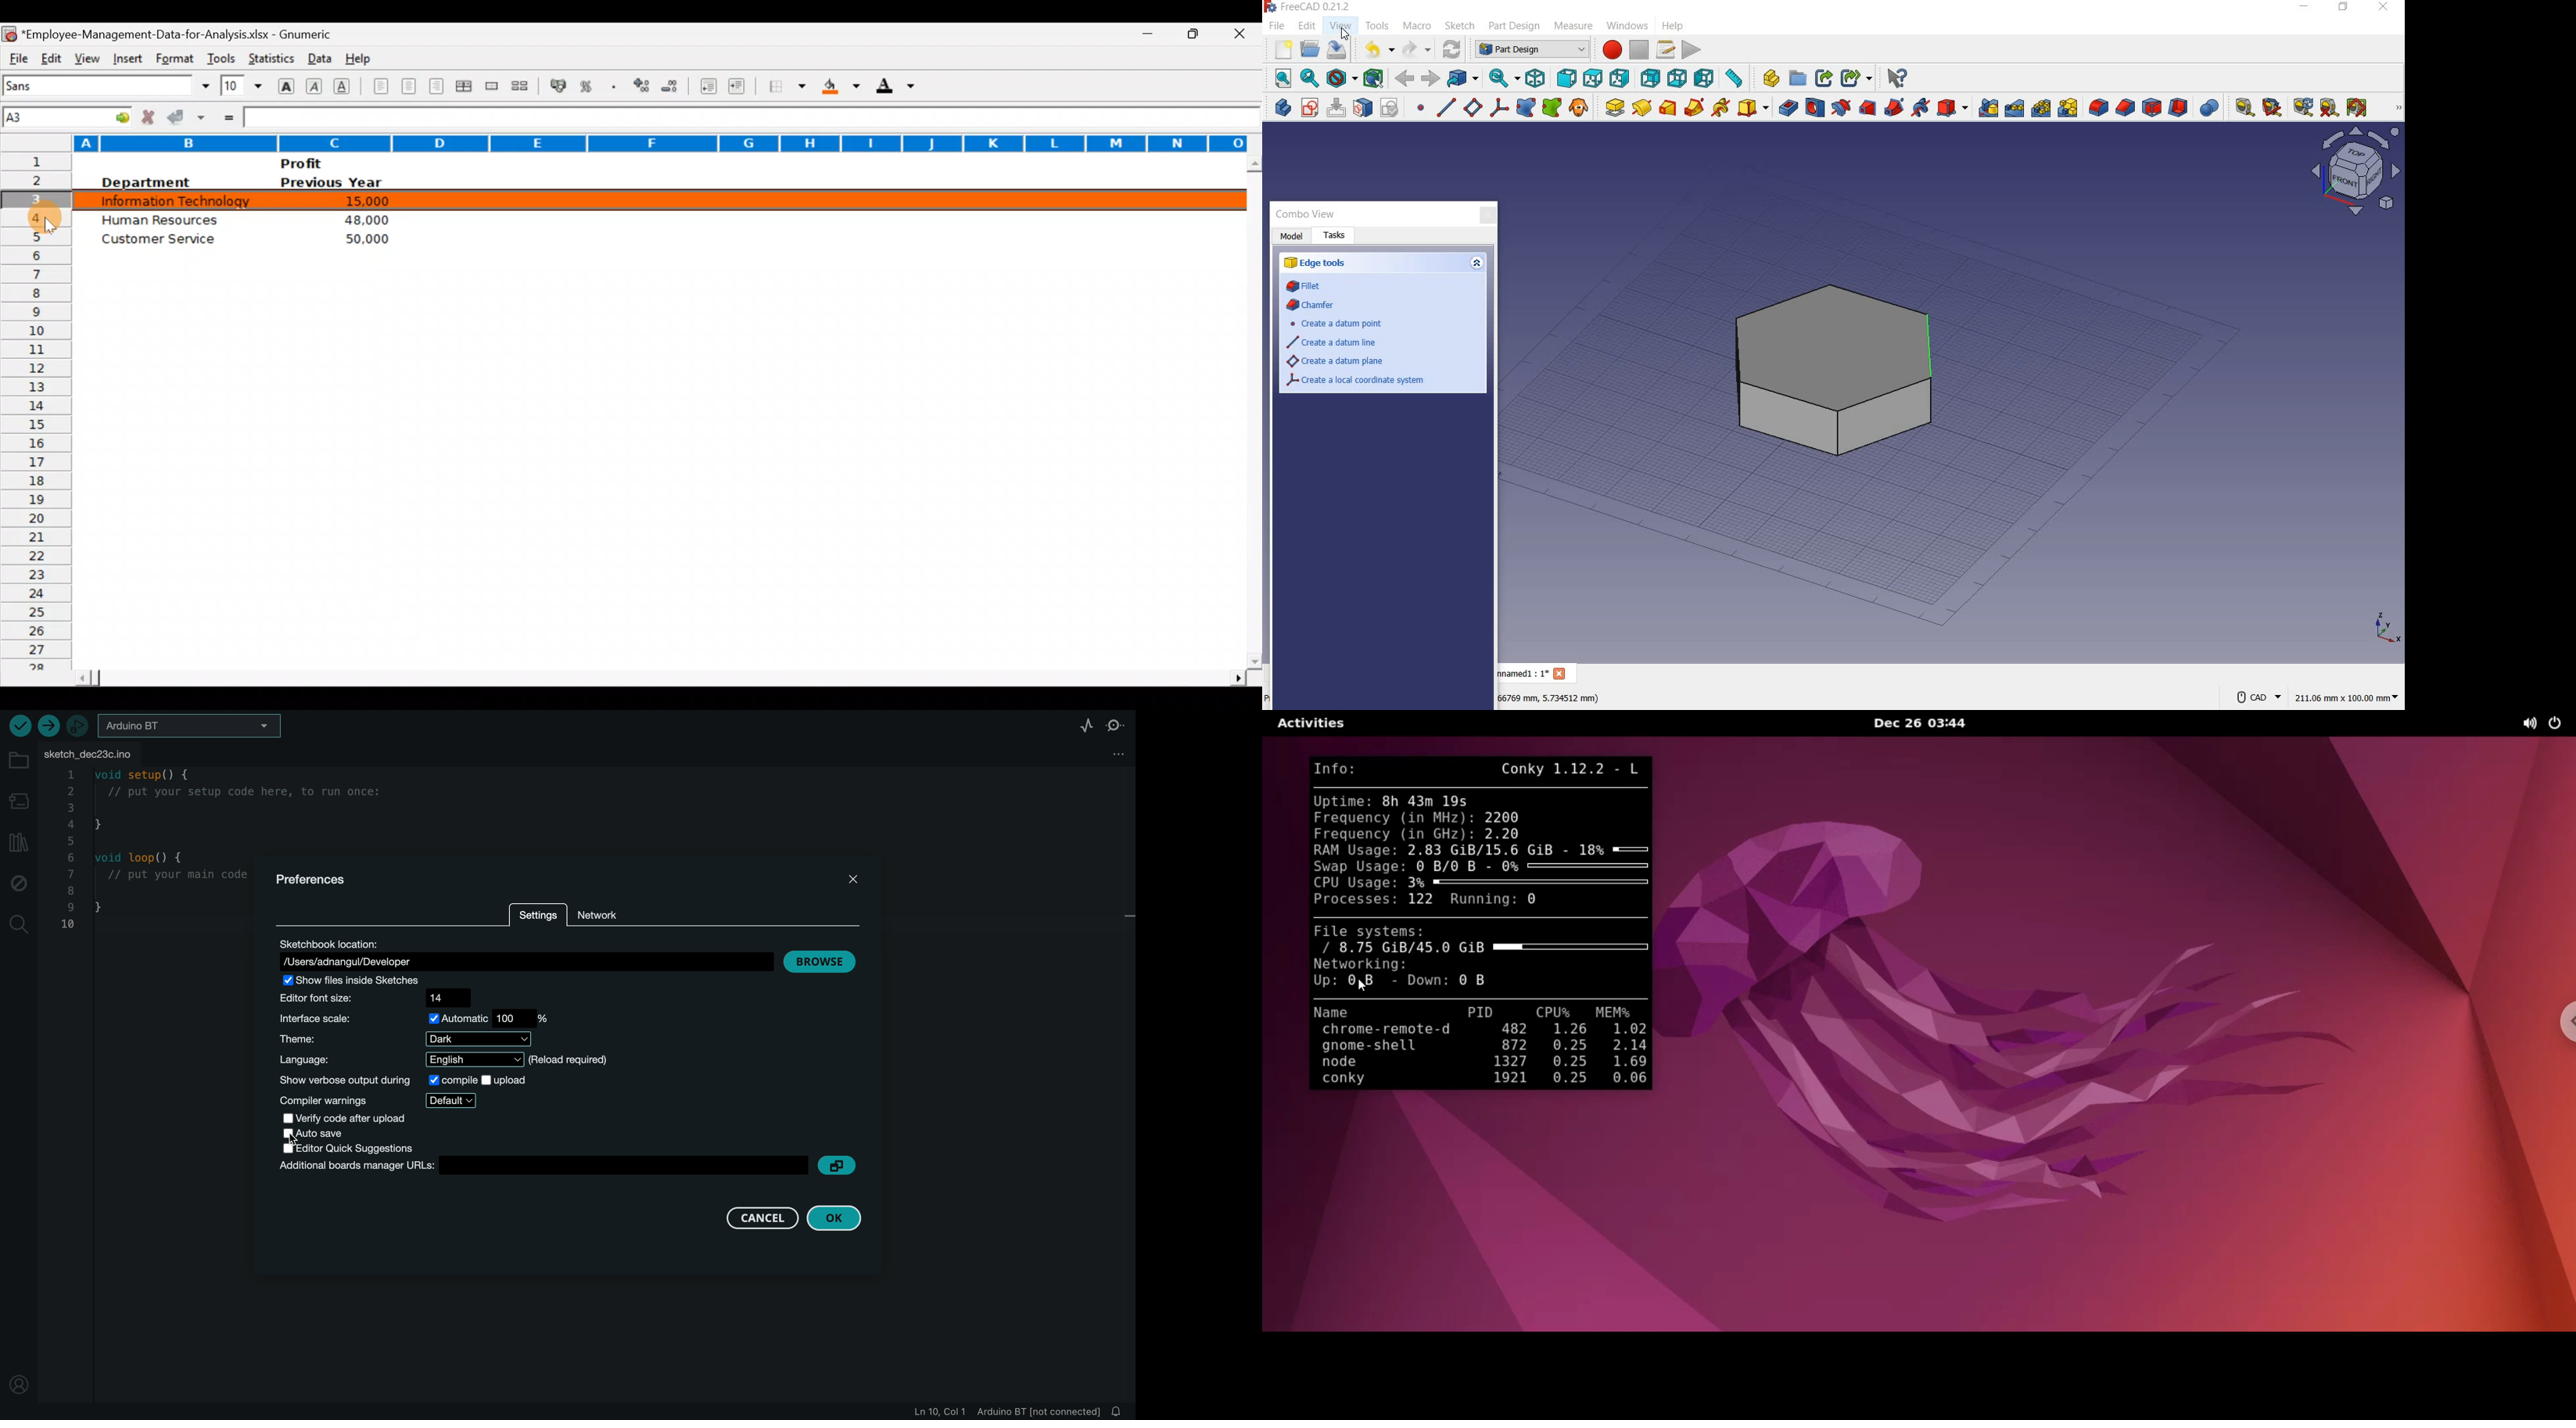 The image size is (2576, 1428). Describe the element at coordinates (1378, 50) in the screenshot. I see `undo` at that location.